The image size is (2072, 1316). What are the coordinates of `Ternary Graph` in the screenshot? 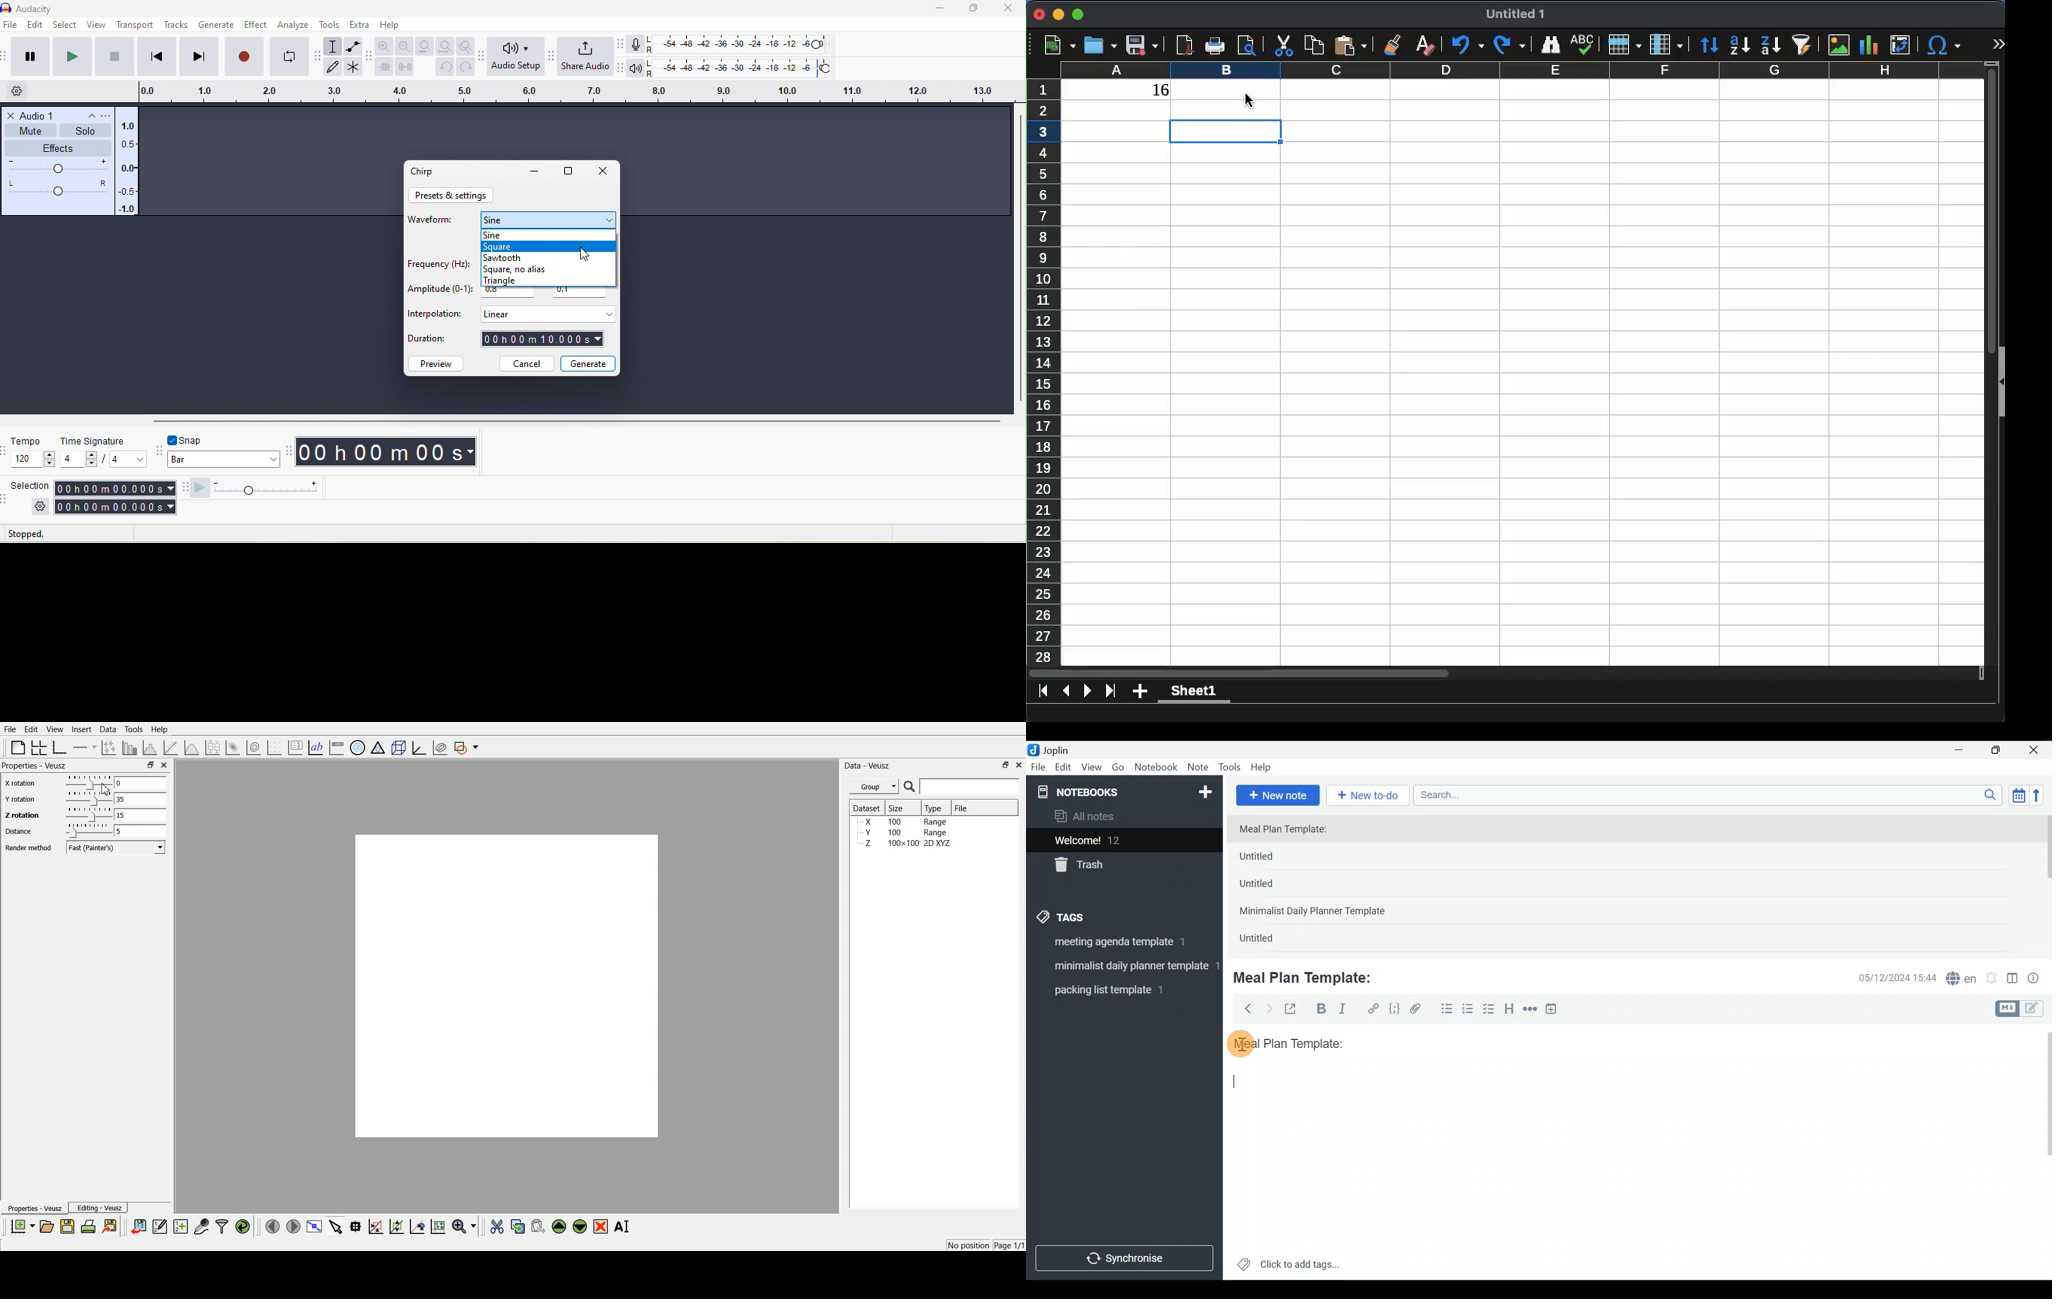 It's located at (378, 747).